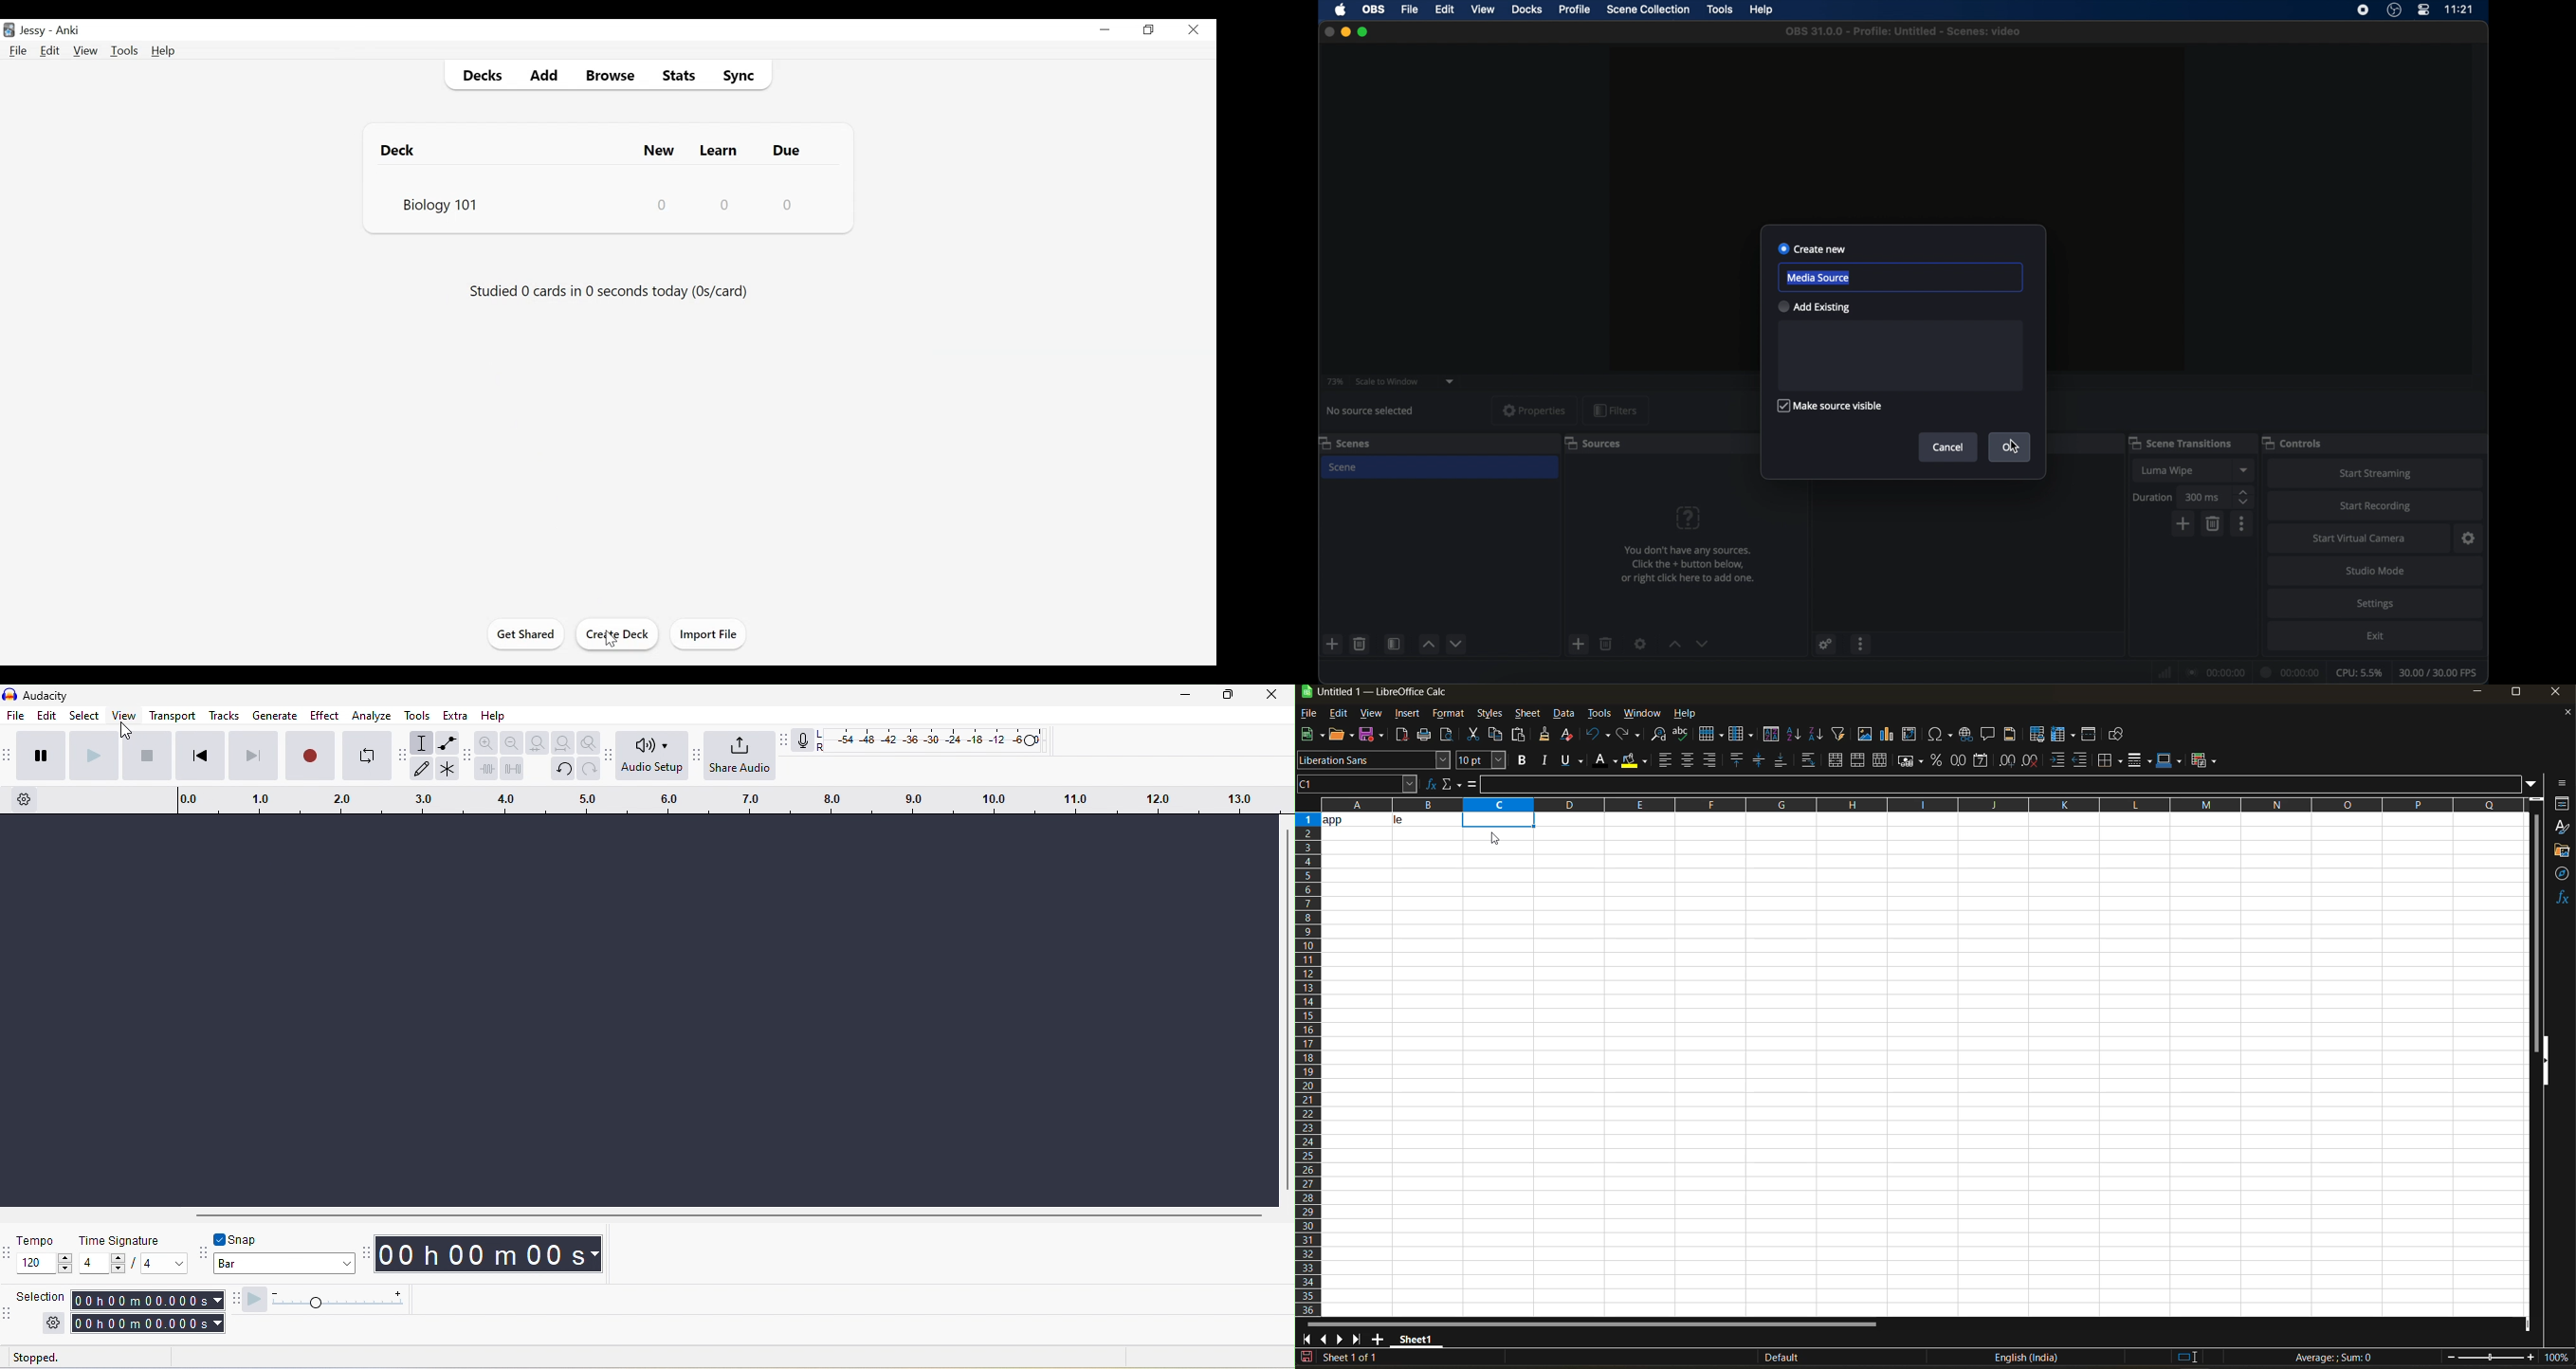  What do you see at coordinates (448, 769) in the screenshot?
I see `multi-tool` at bounding box center [448, 769].